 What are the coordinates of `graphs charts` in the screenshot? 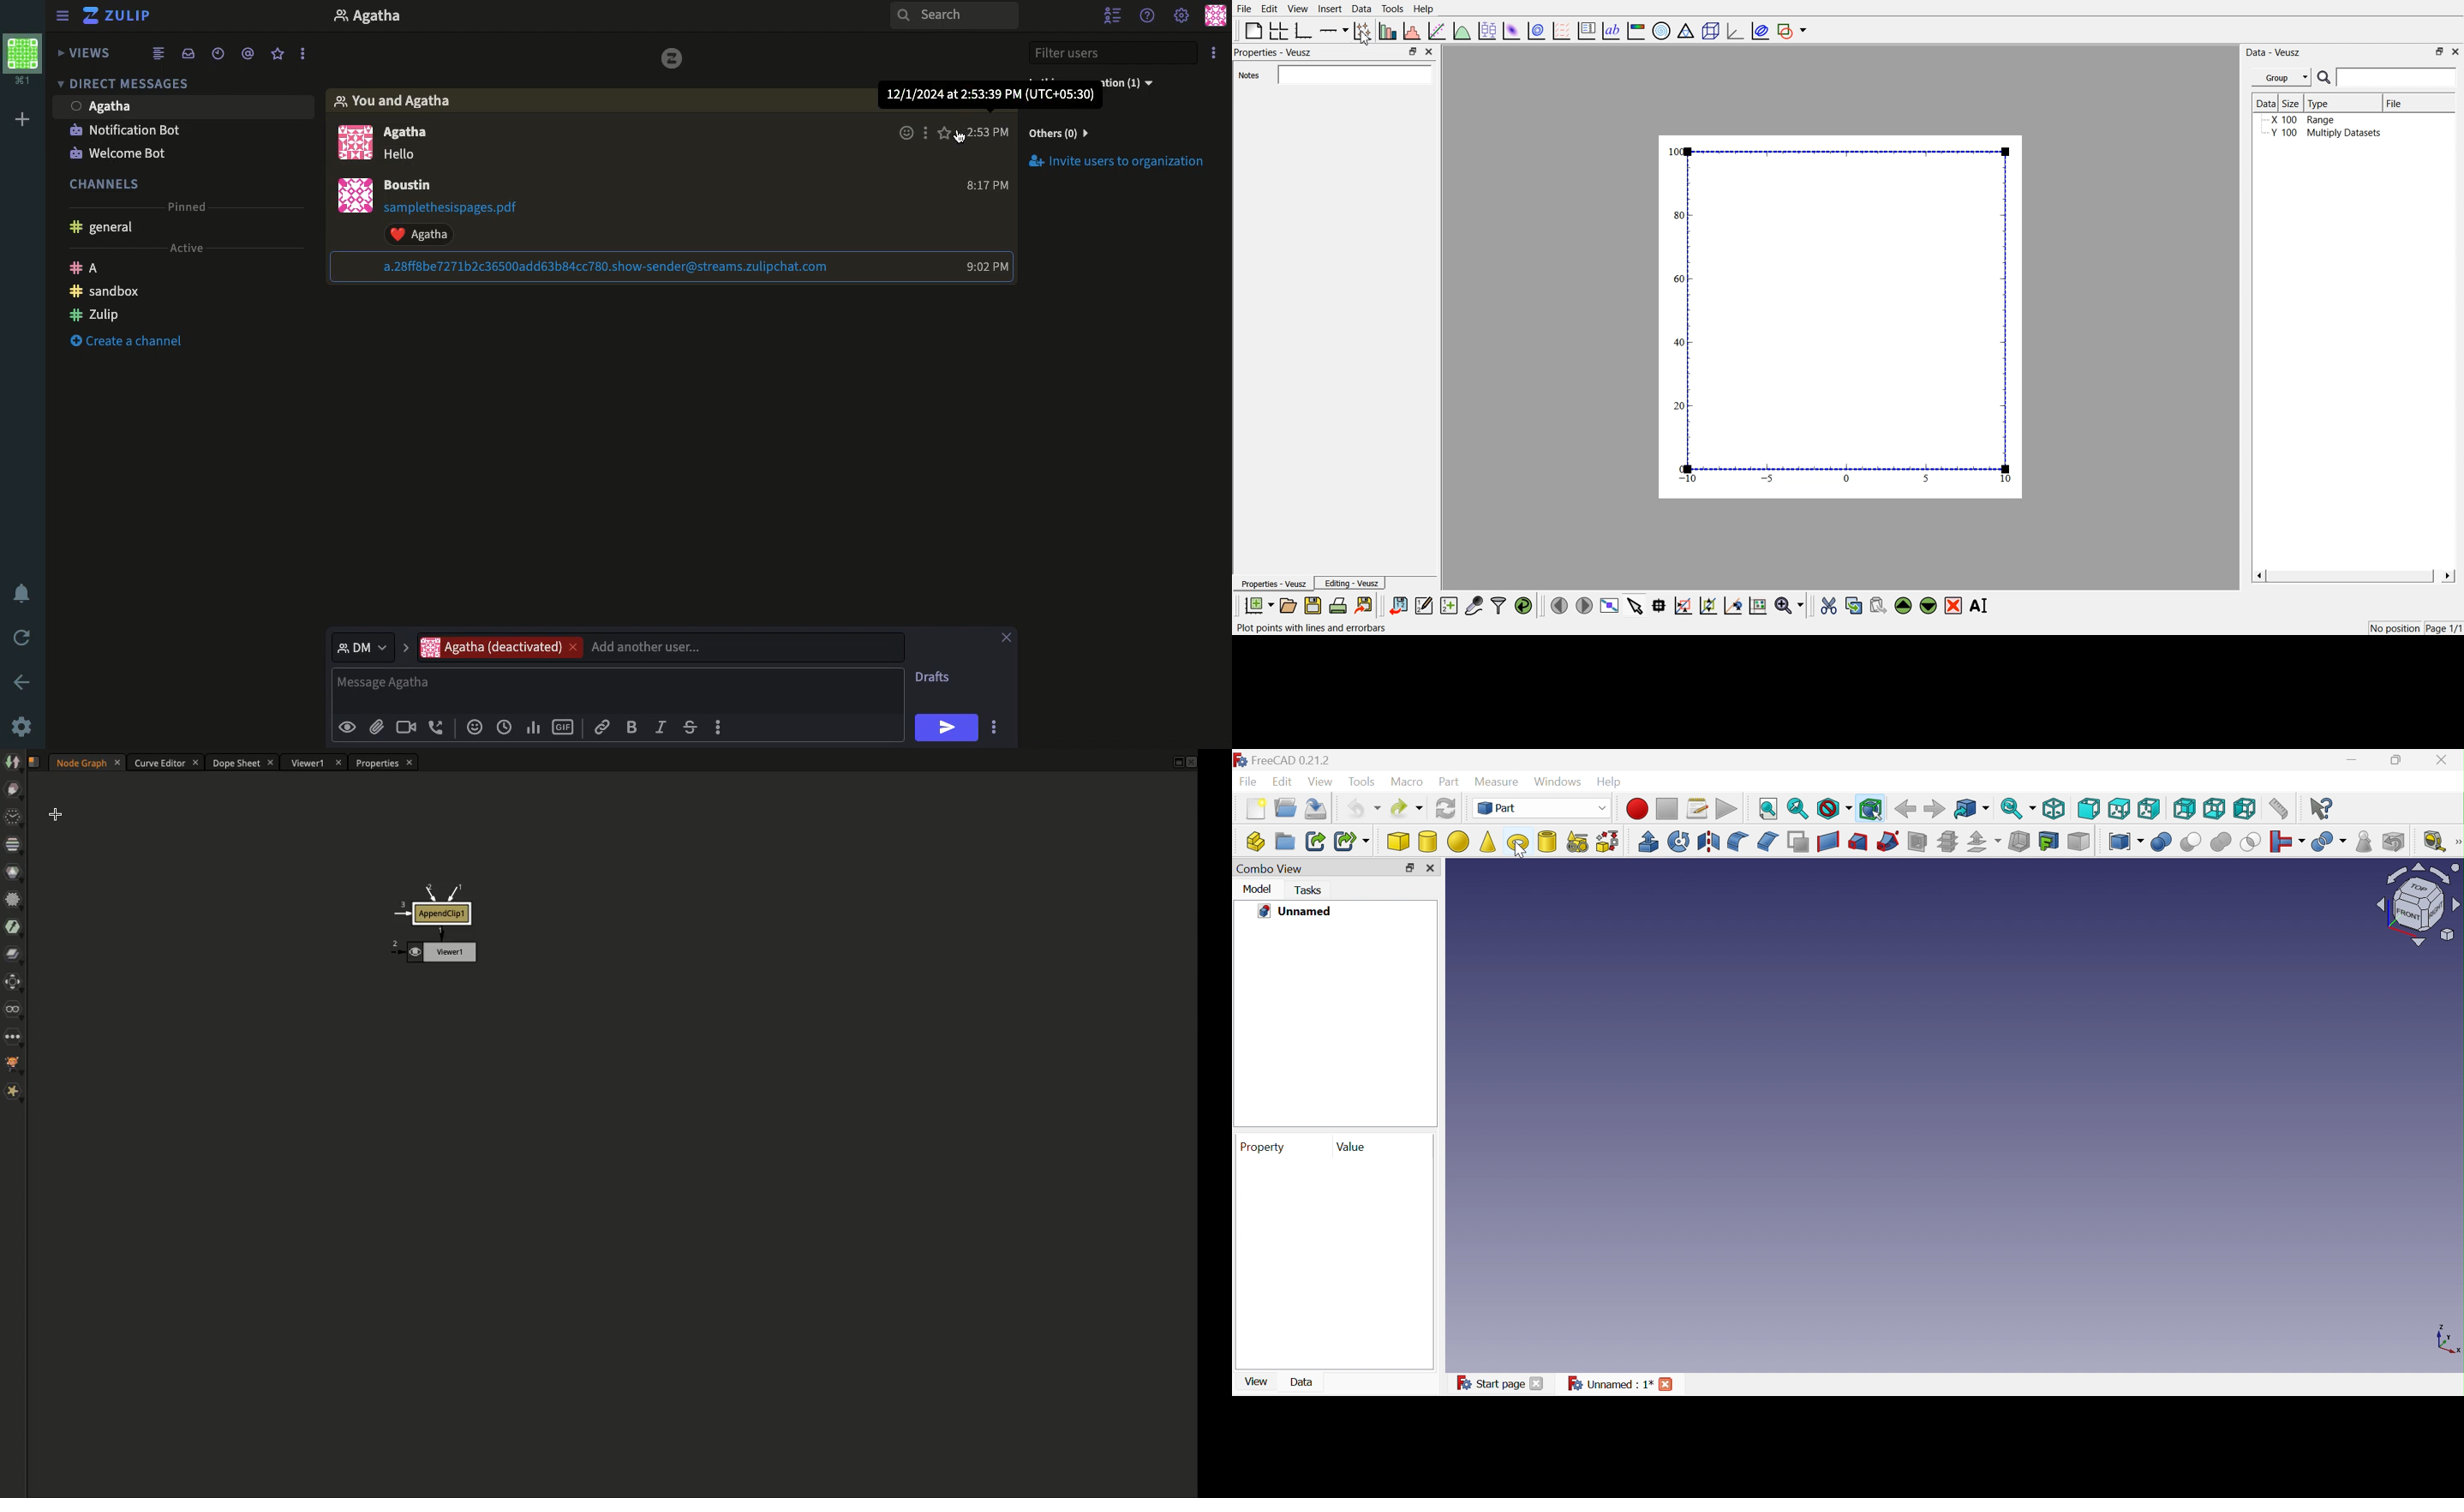 It's located at (1841, 316).